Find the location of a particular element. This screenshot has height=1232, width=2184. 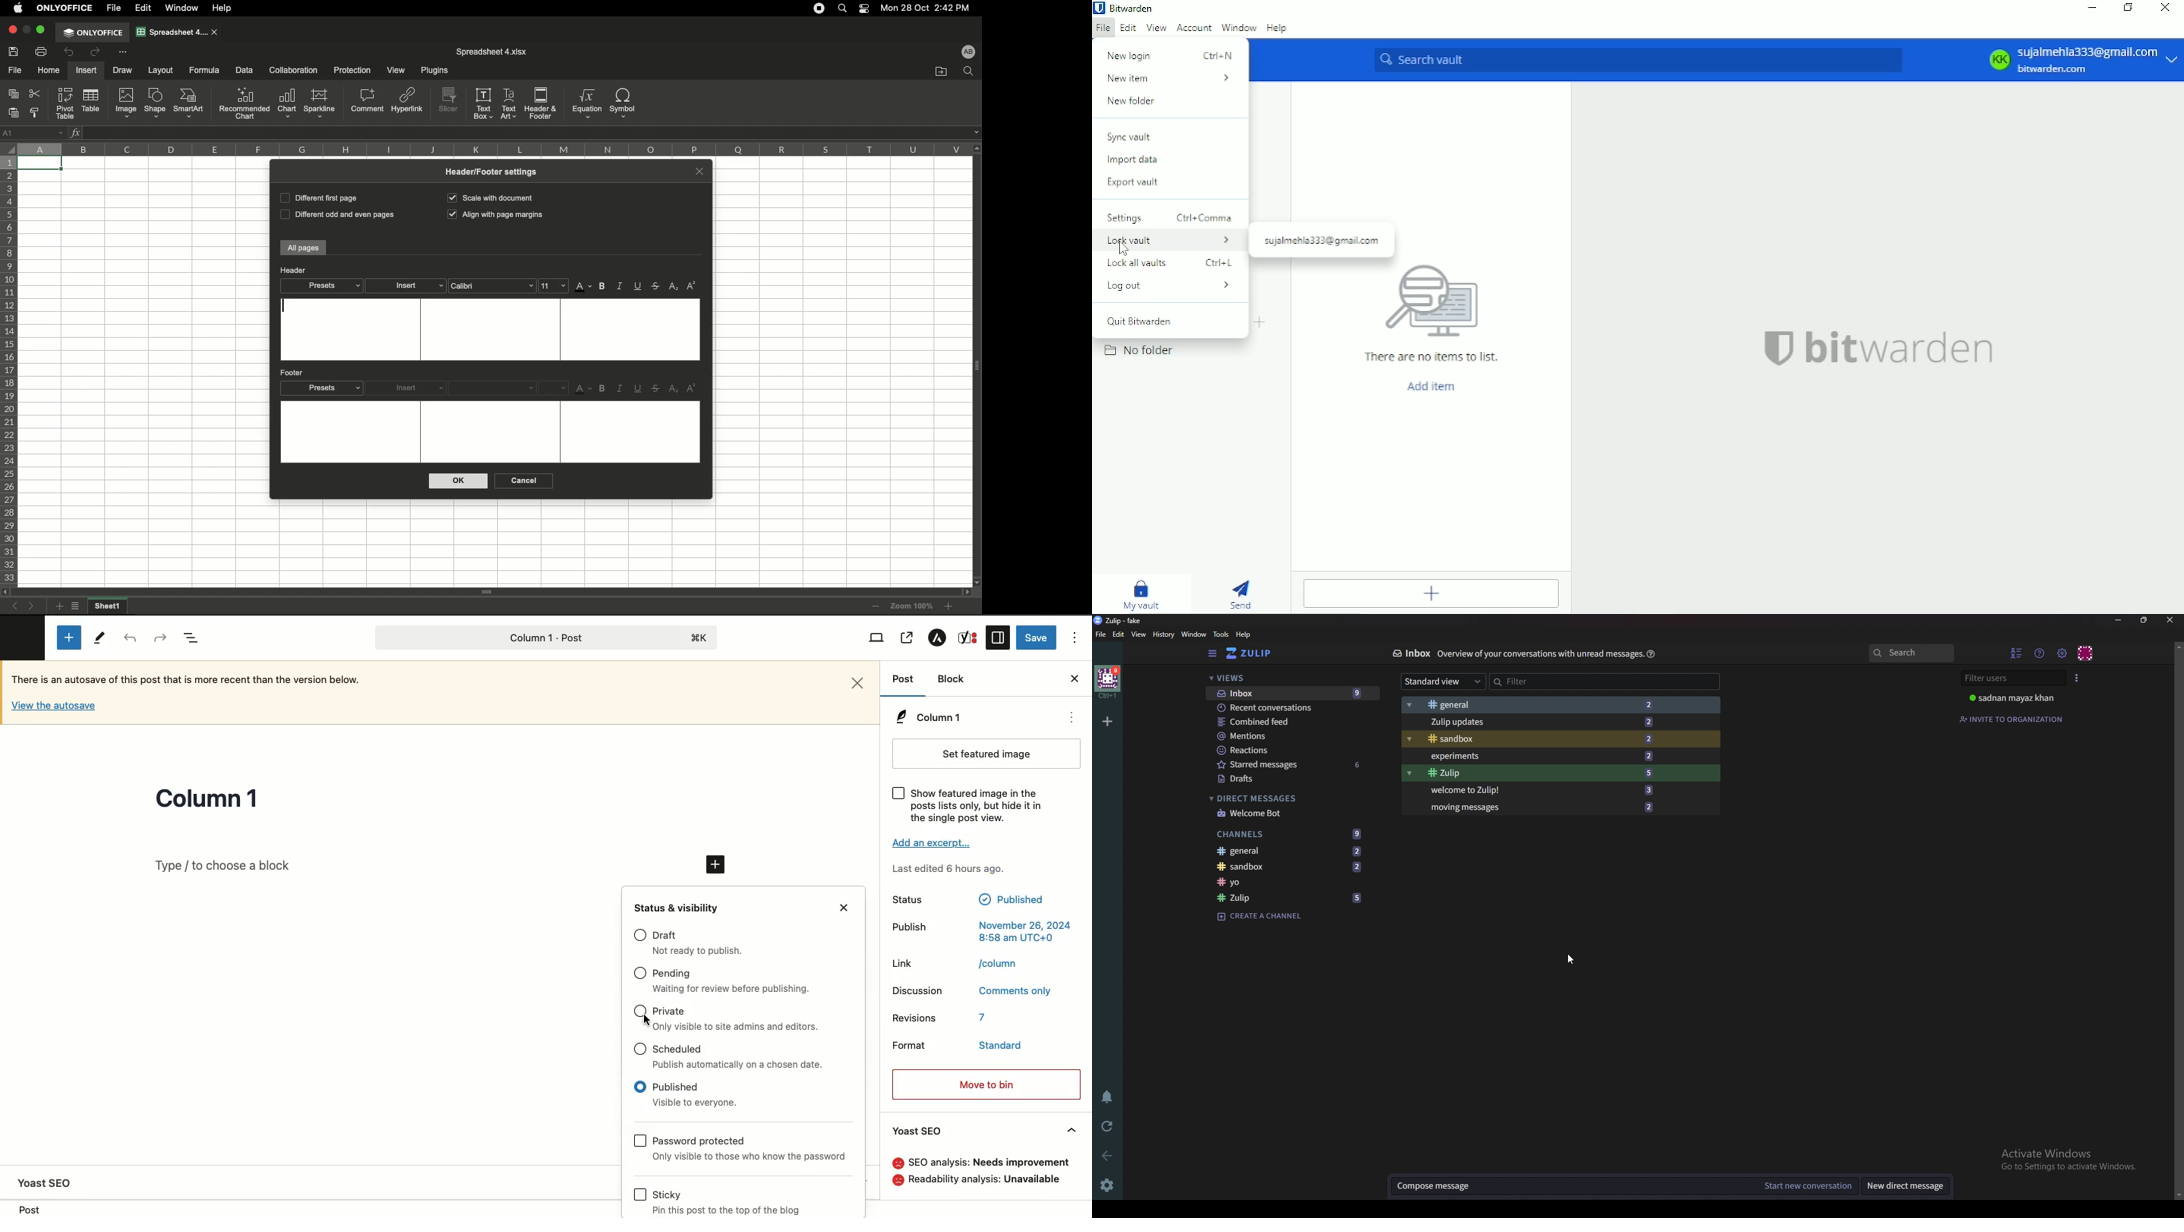

File is located at coordinates (1102, 29).